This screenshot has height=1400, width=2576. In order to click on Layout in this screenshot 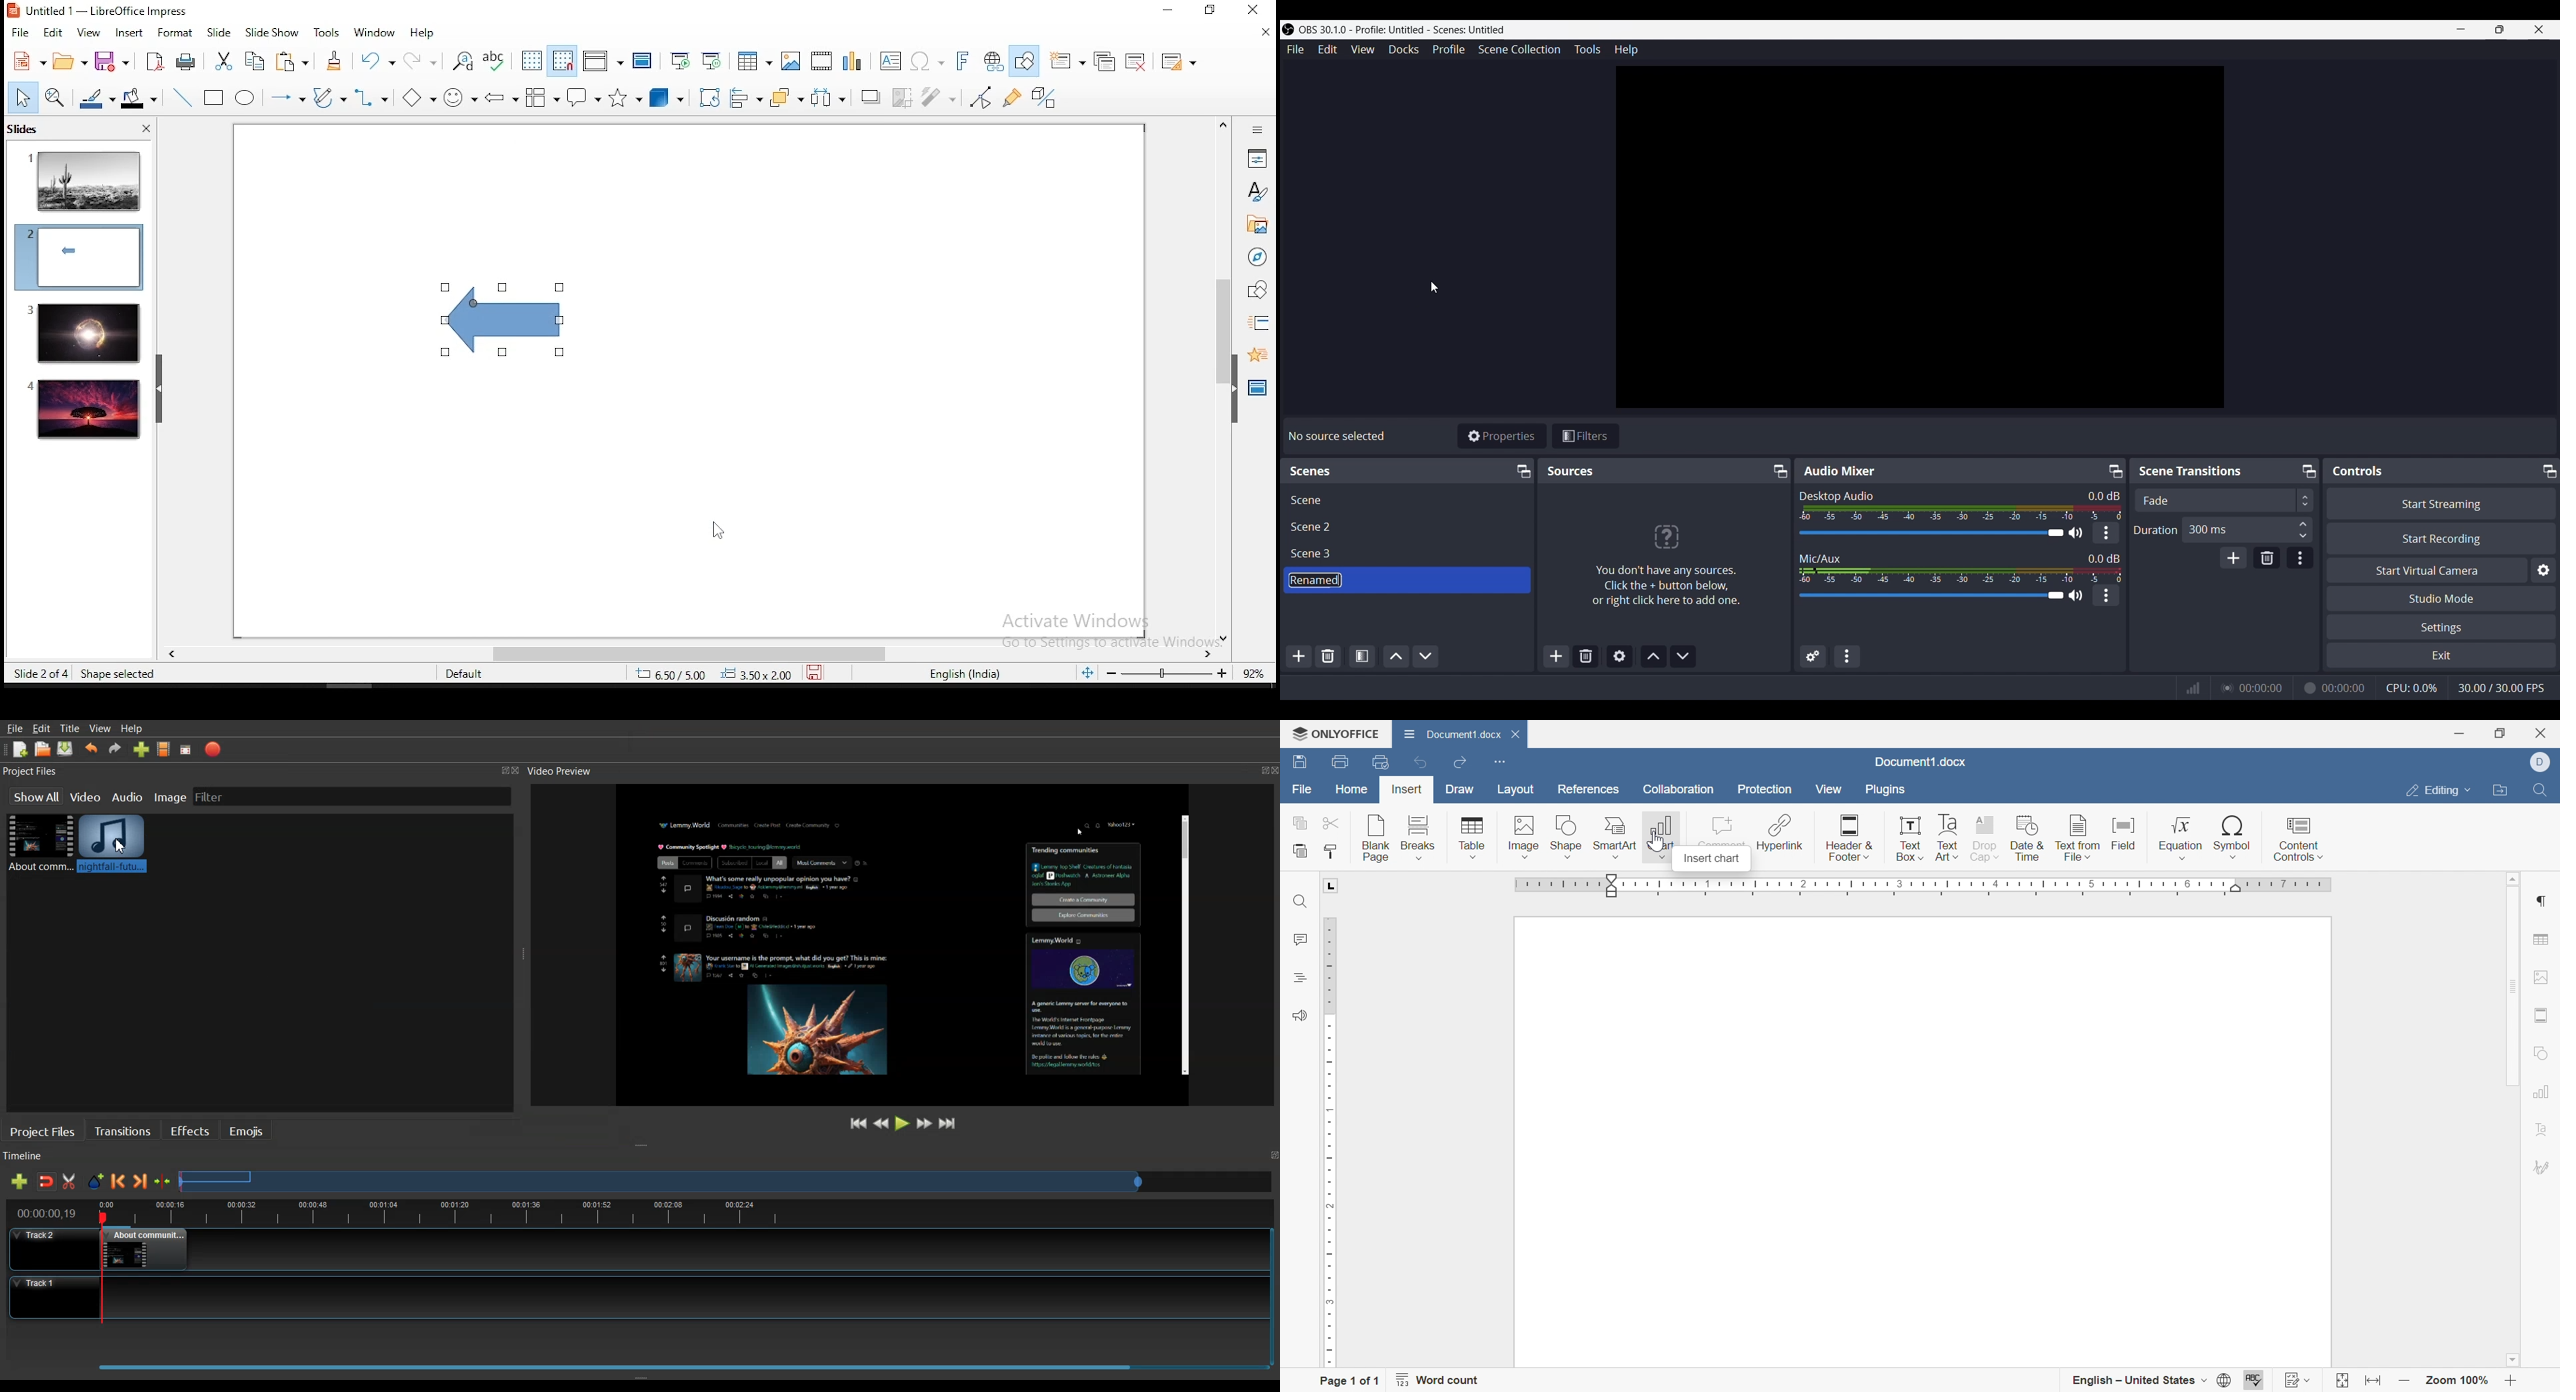, I will do `click(1515, 789)`.